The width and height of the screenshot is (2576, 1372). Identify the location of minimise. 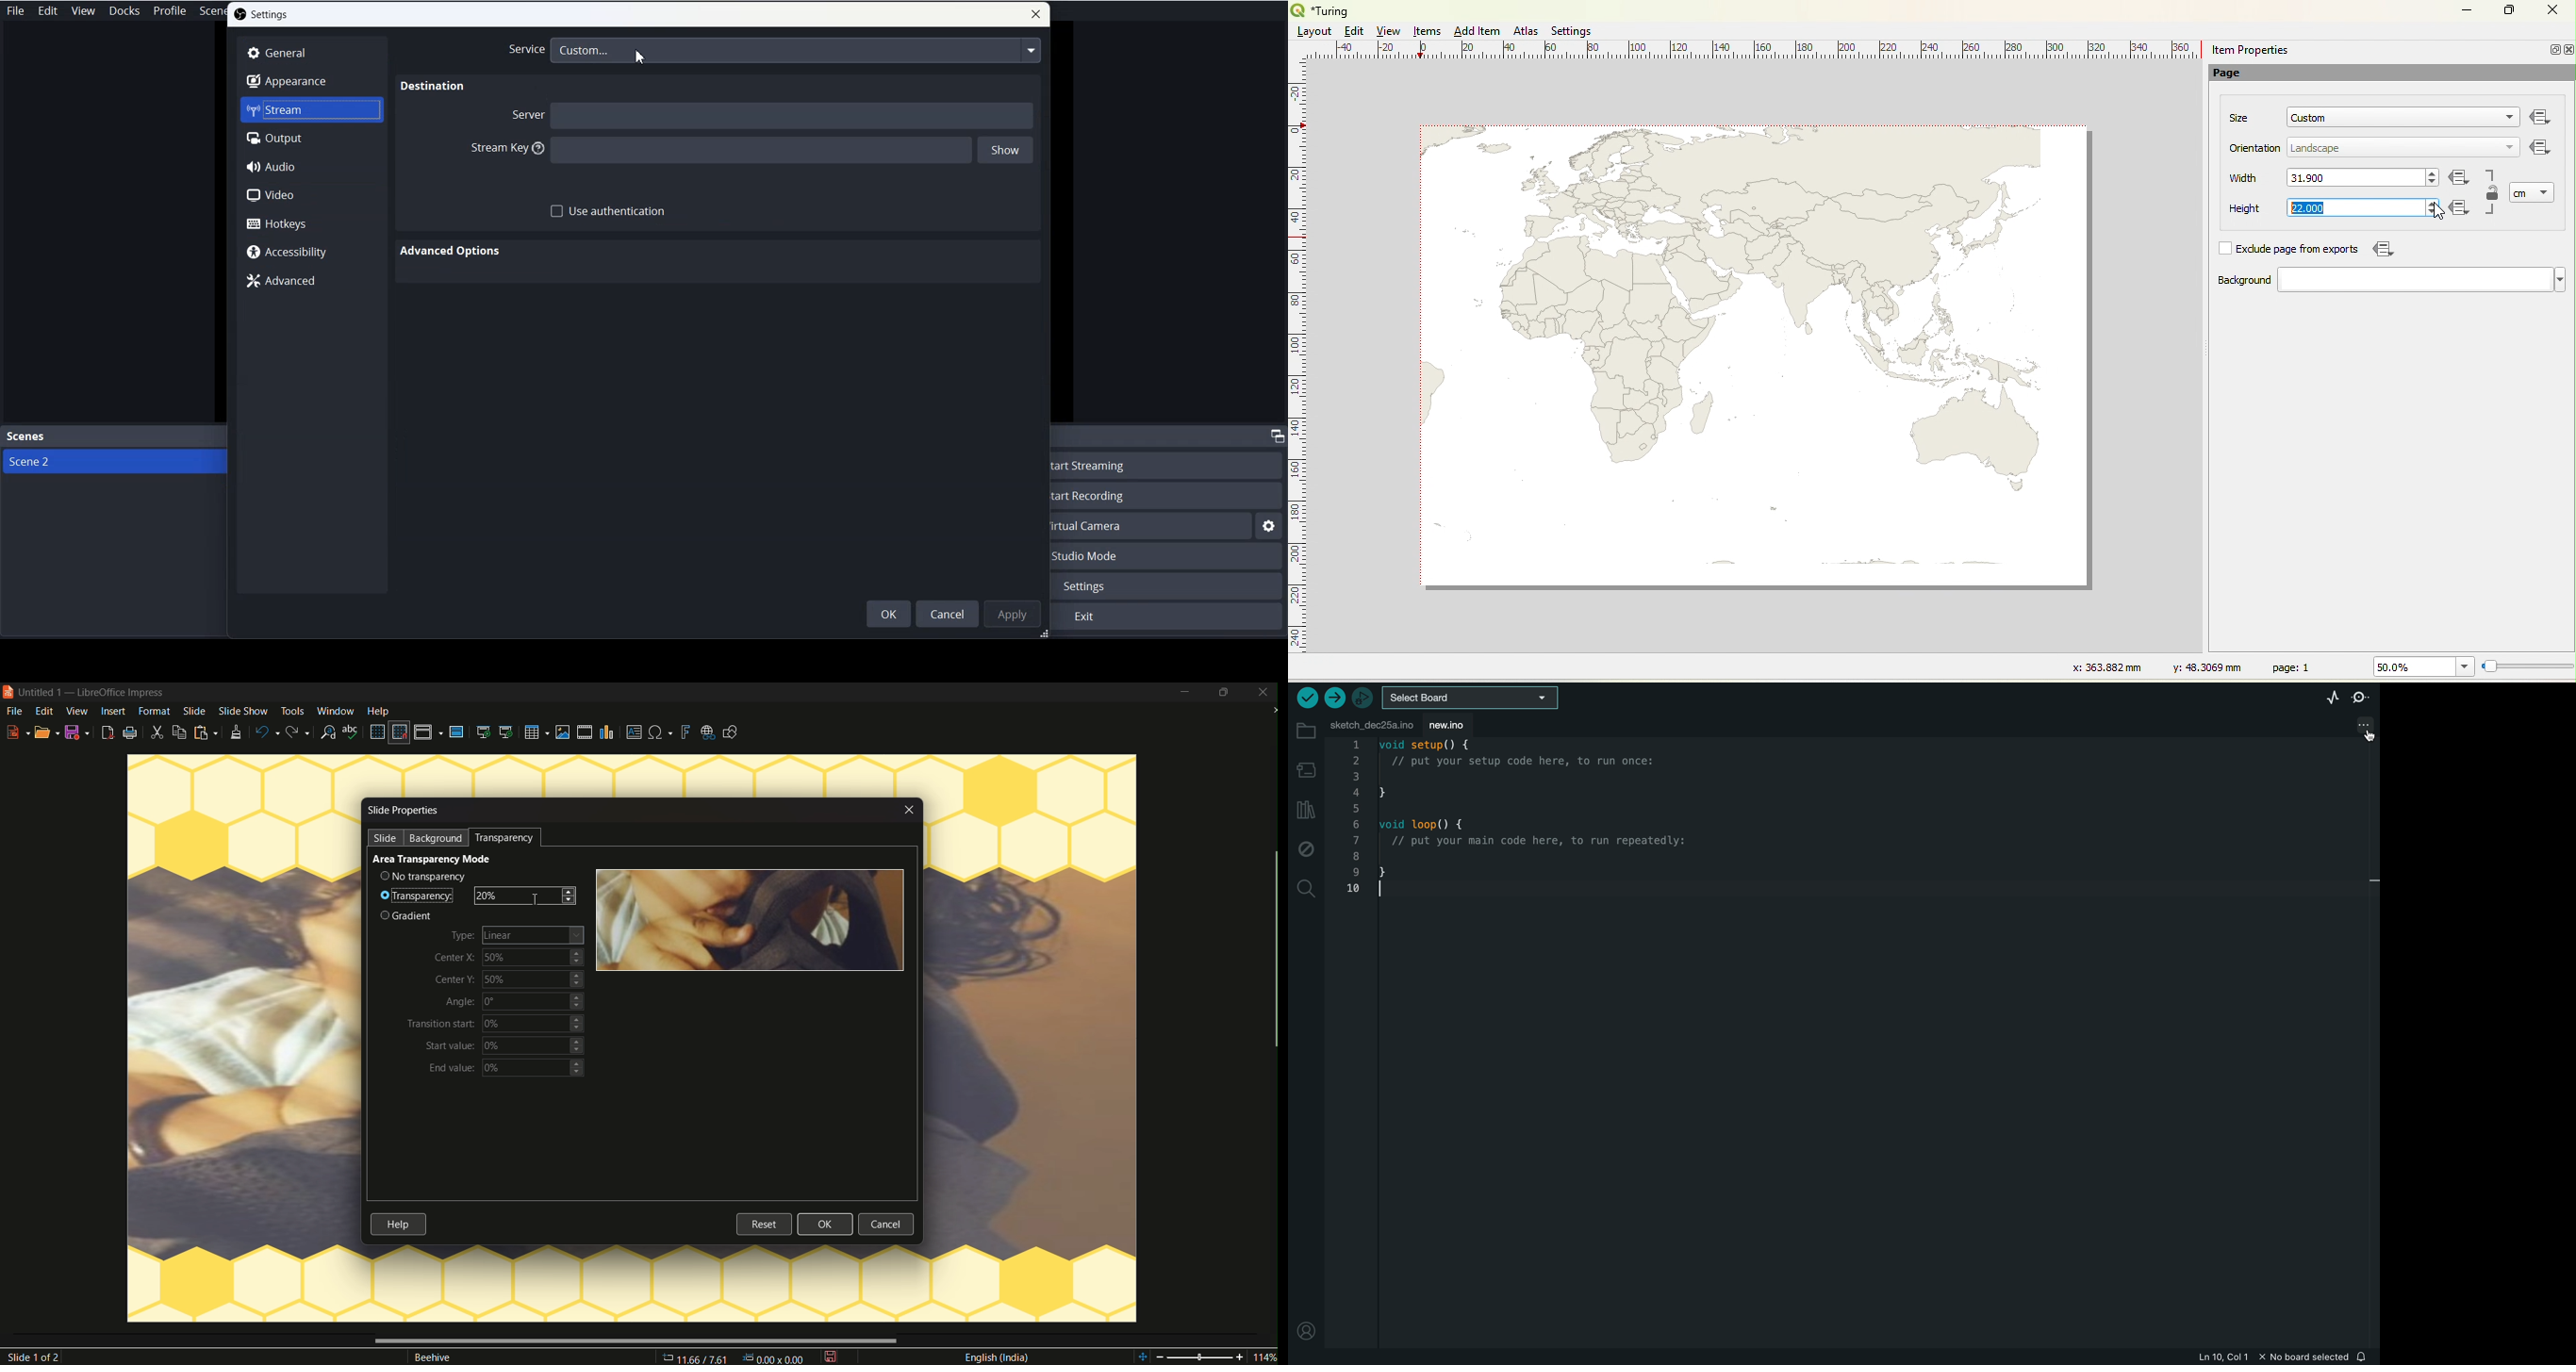
(1275, 435).